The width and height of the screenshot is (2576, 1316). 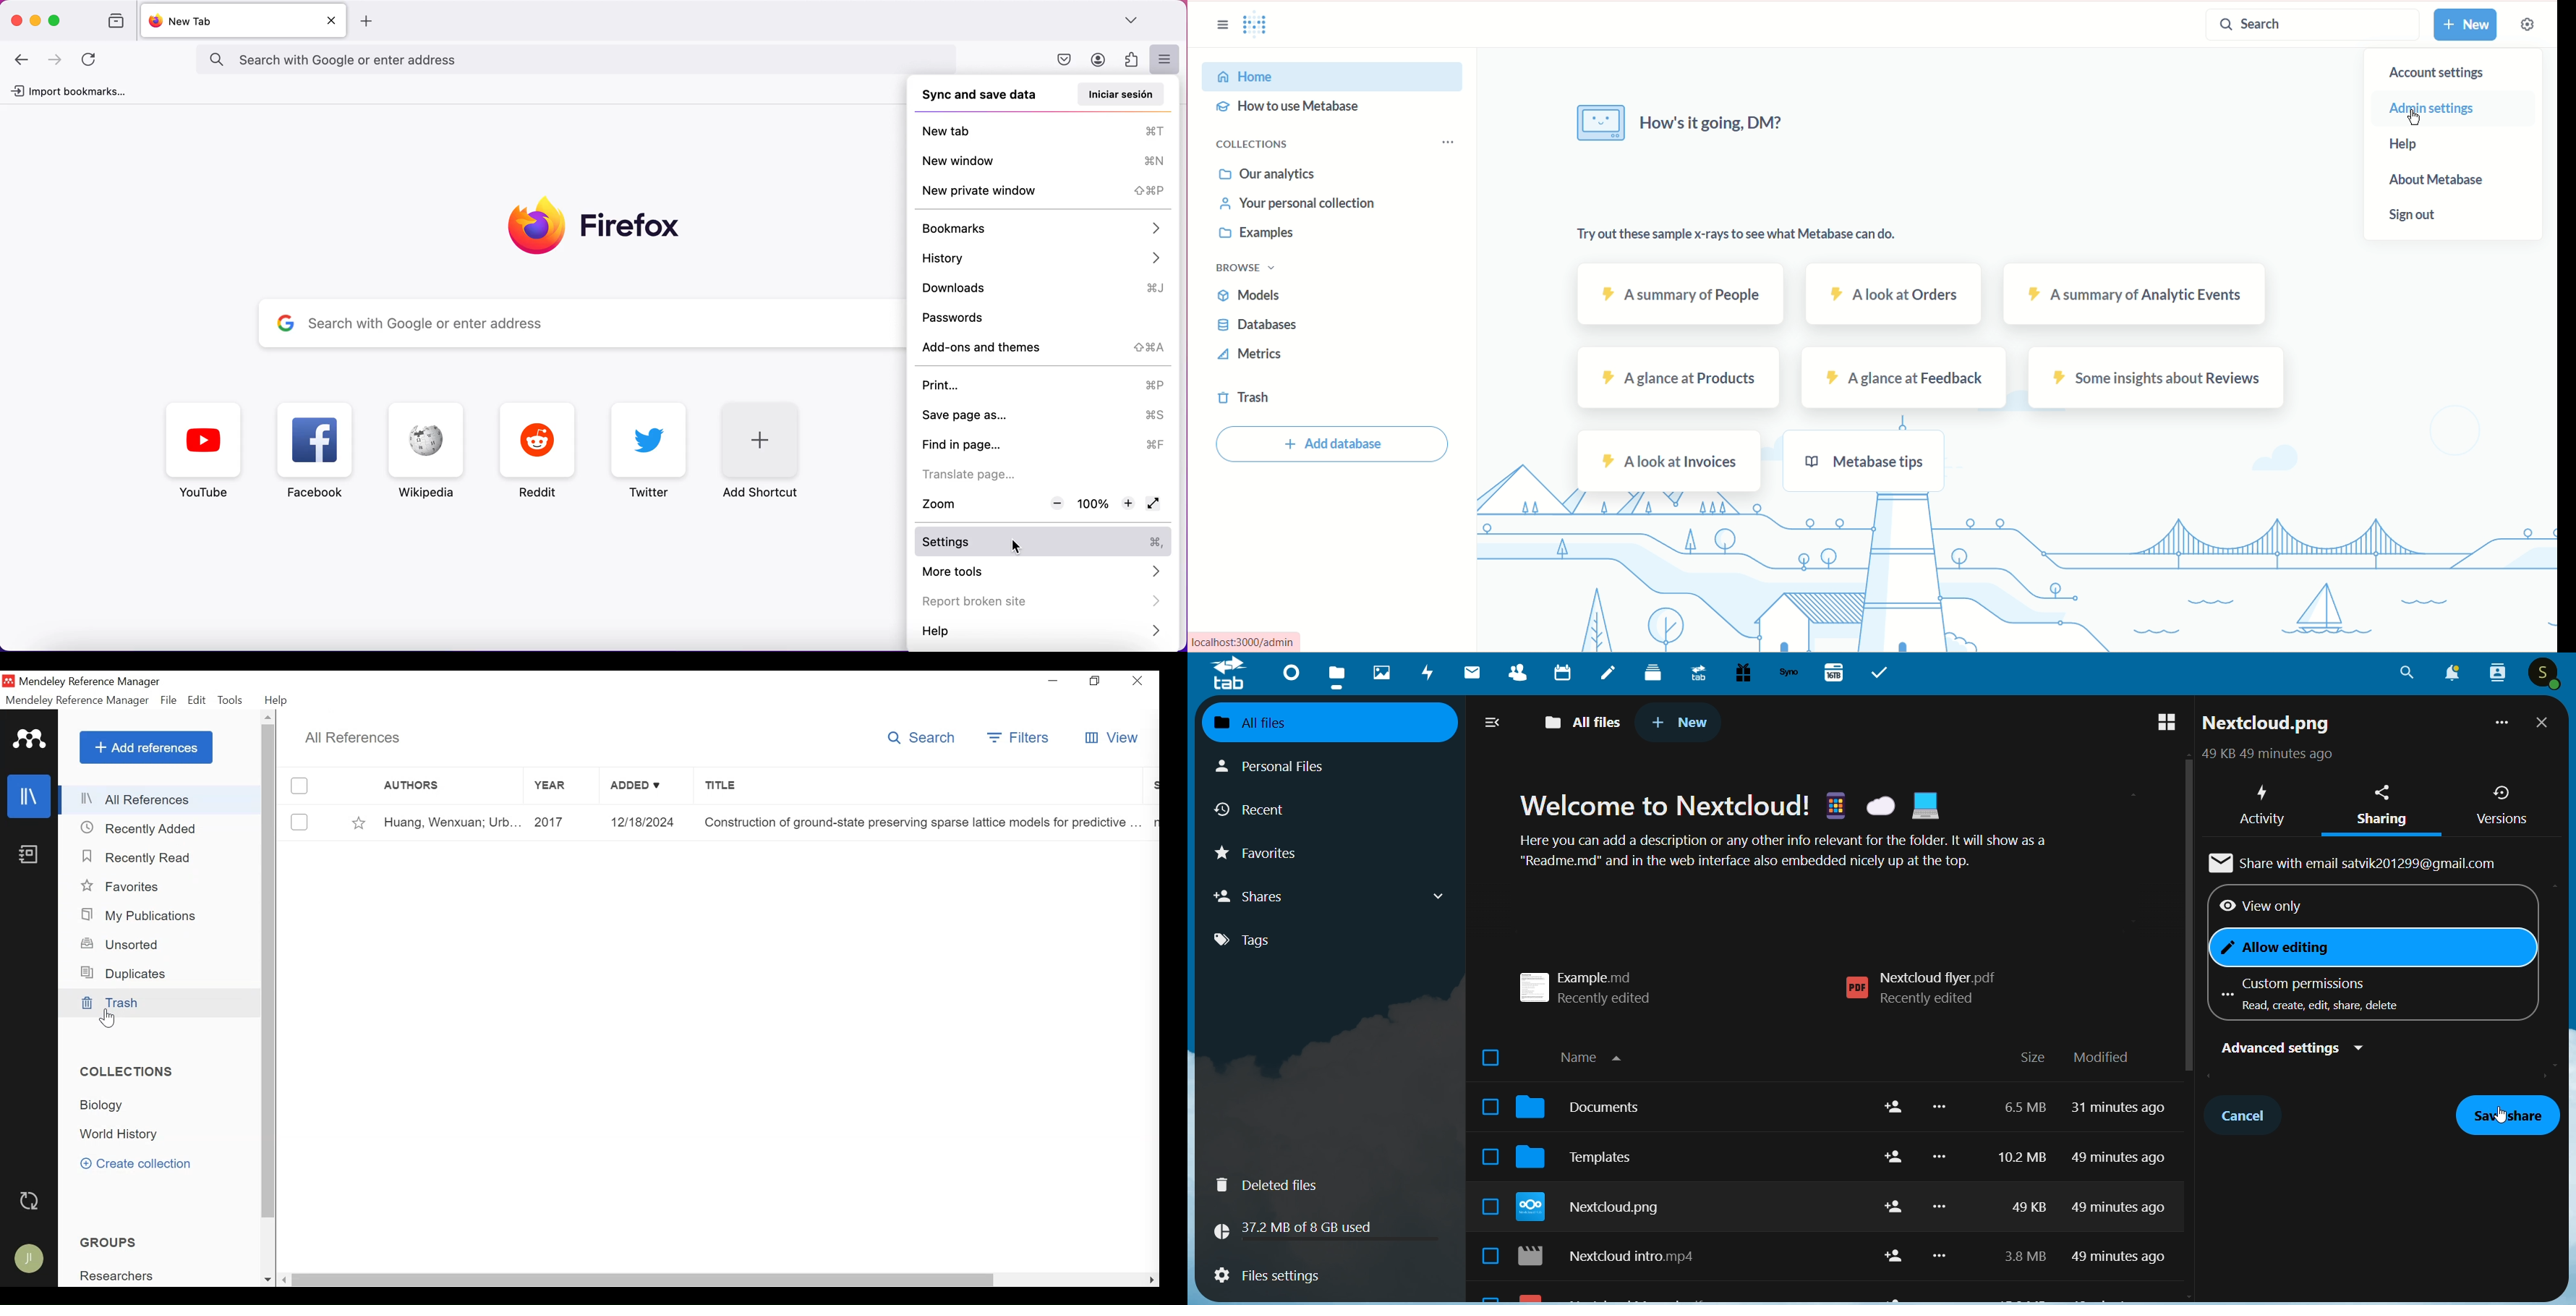 What do you see at coordinates (161, 801) in the screenshot?
I see `All Reference` at bounding box center [161, 801].